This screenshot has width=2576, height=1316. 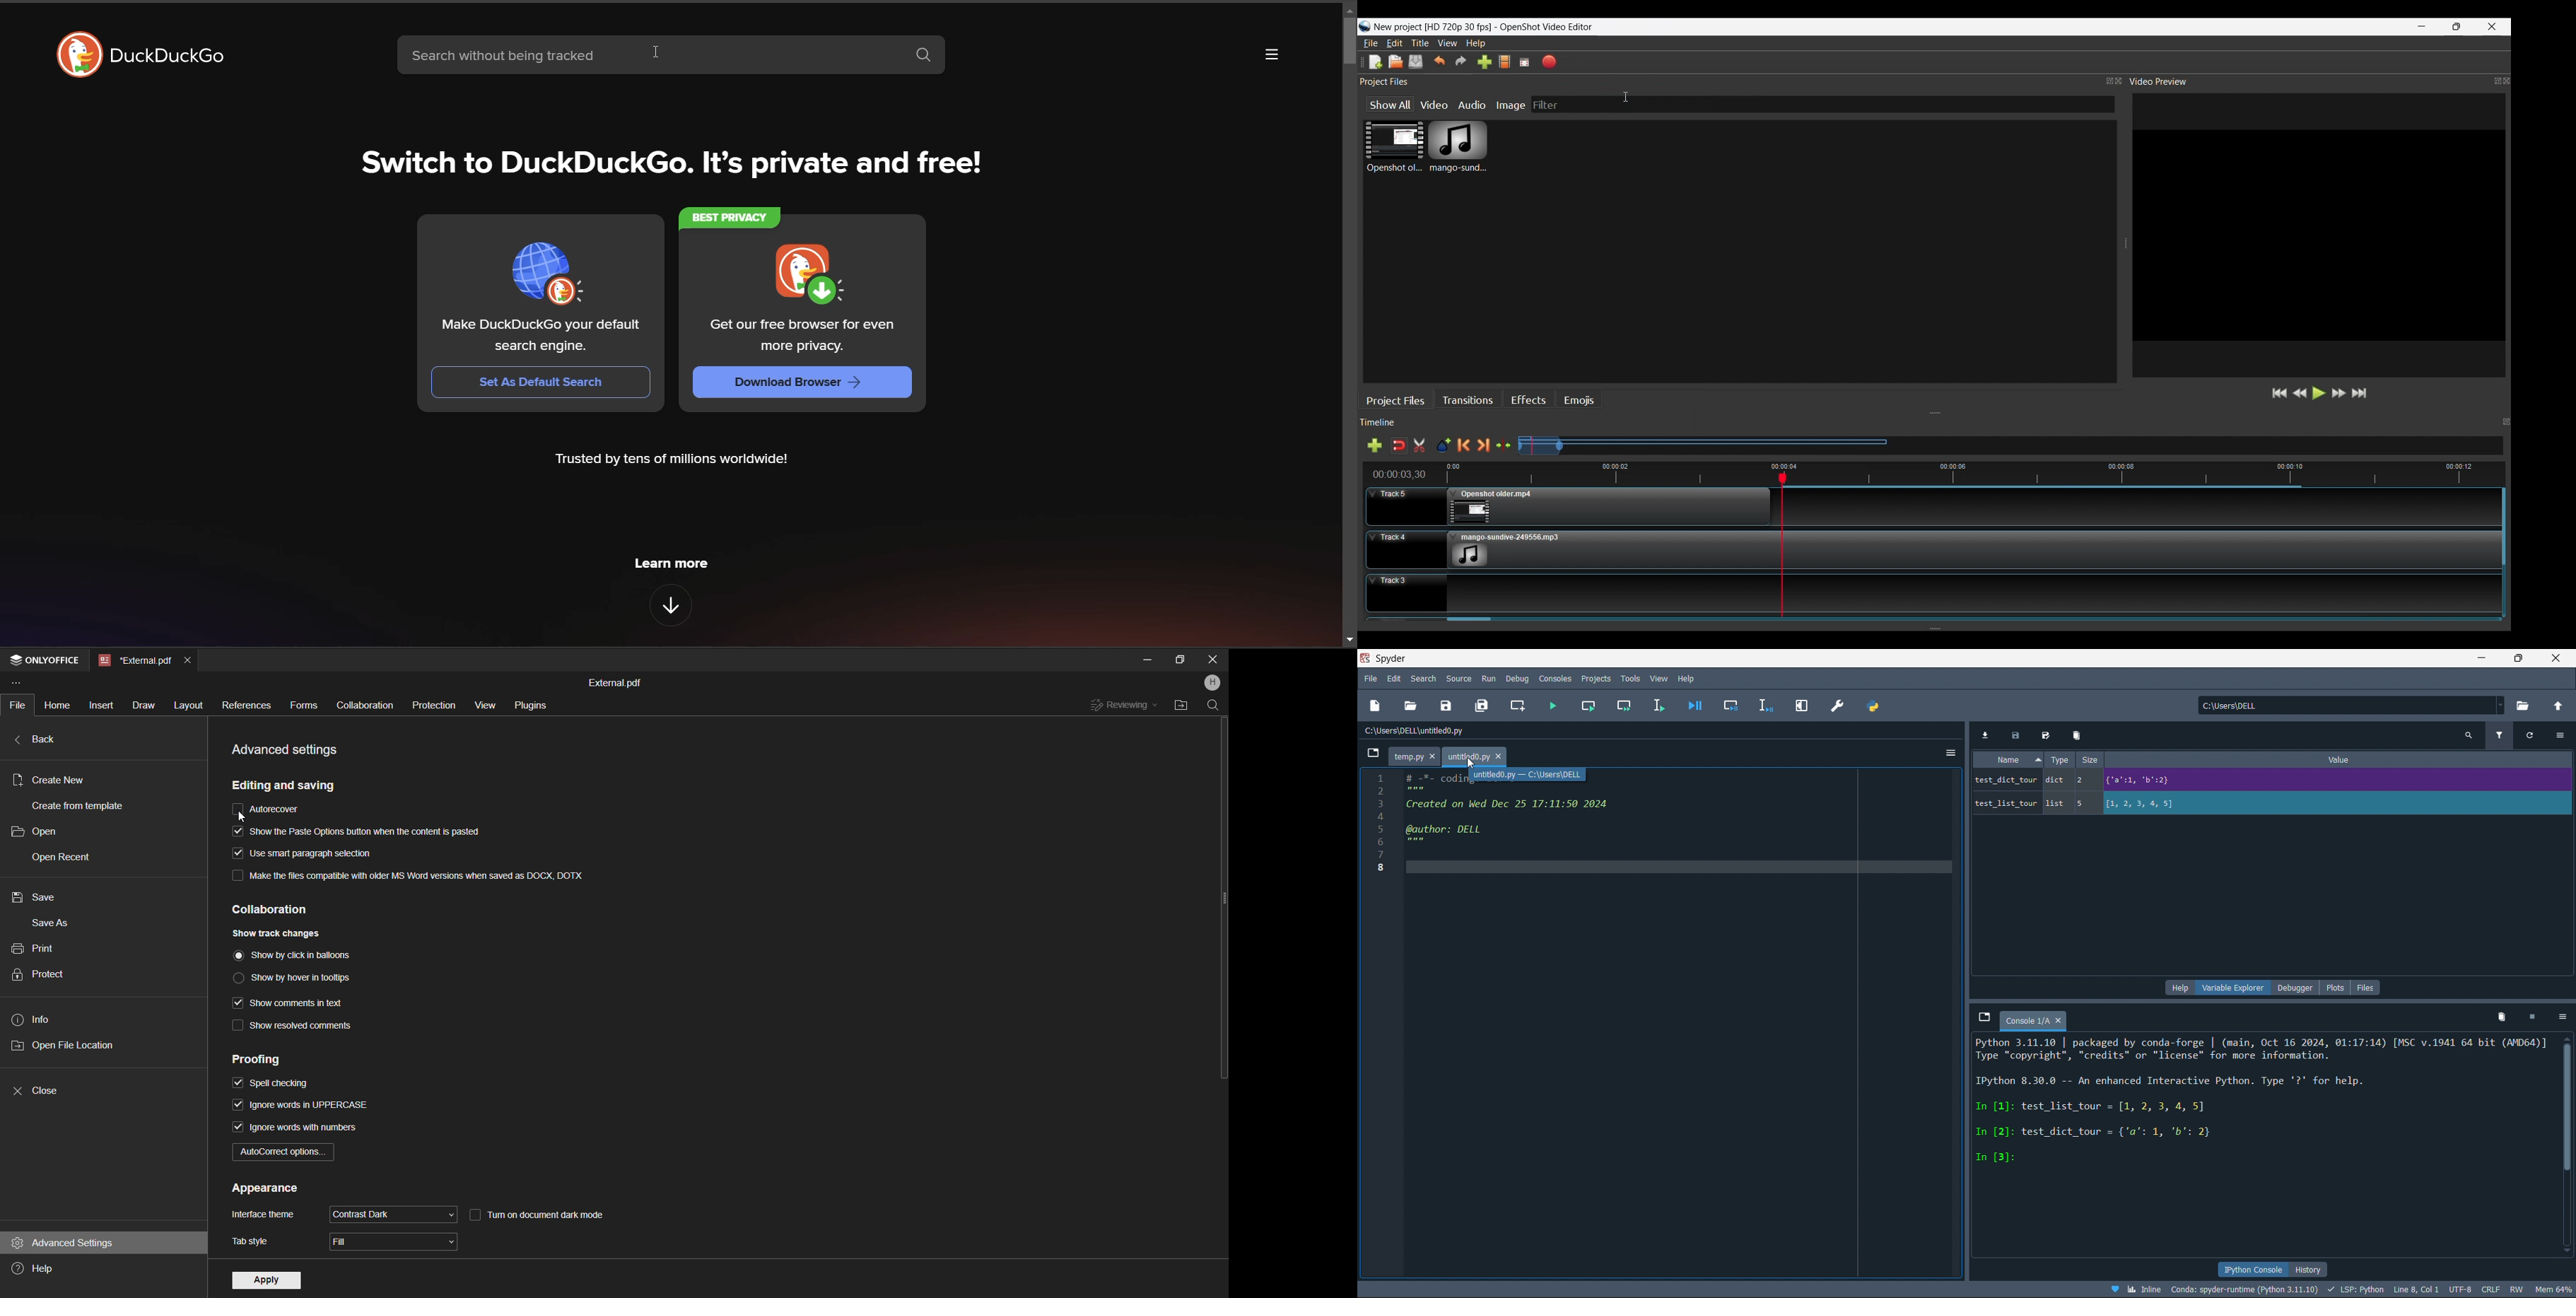 What do you see at coordinates (1392, 679) in the screenshot?
I see `edit` at bounding box center [1392, 679].